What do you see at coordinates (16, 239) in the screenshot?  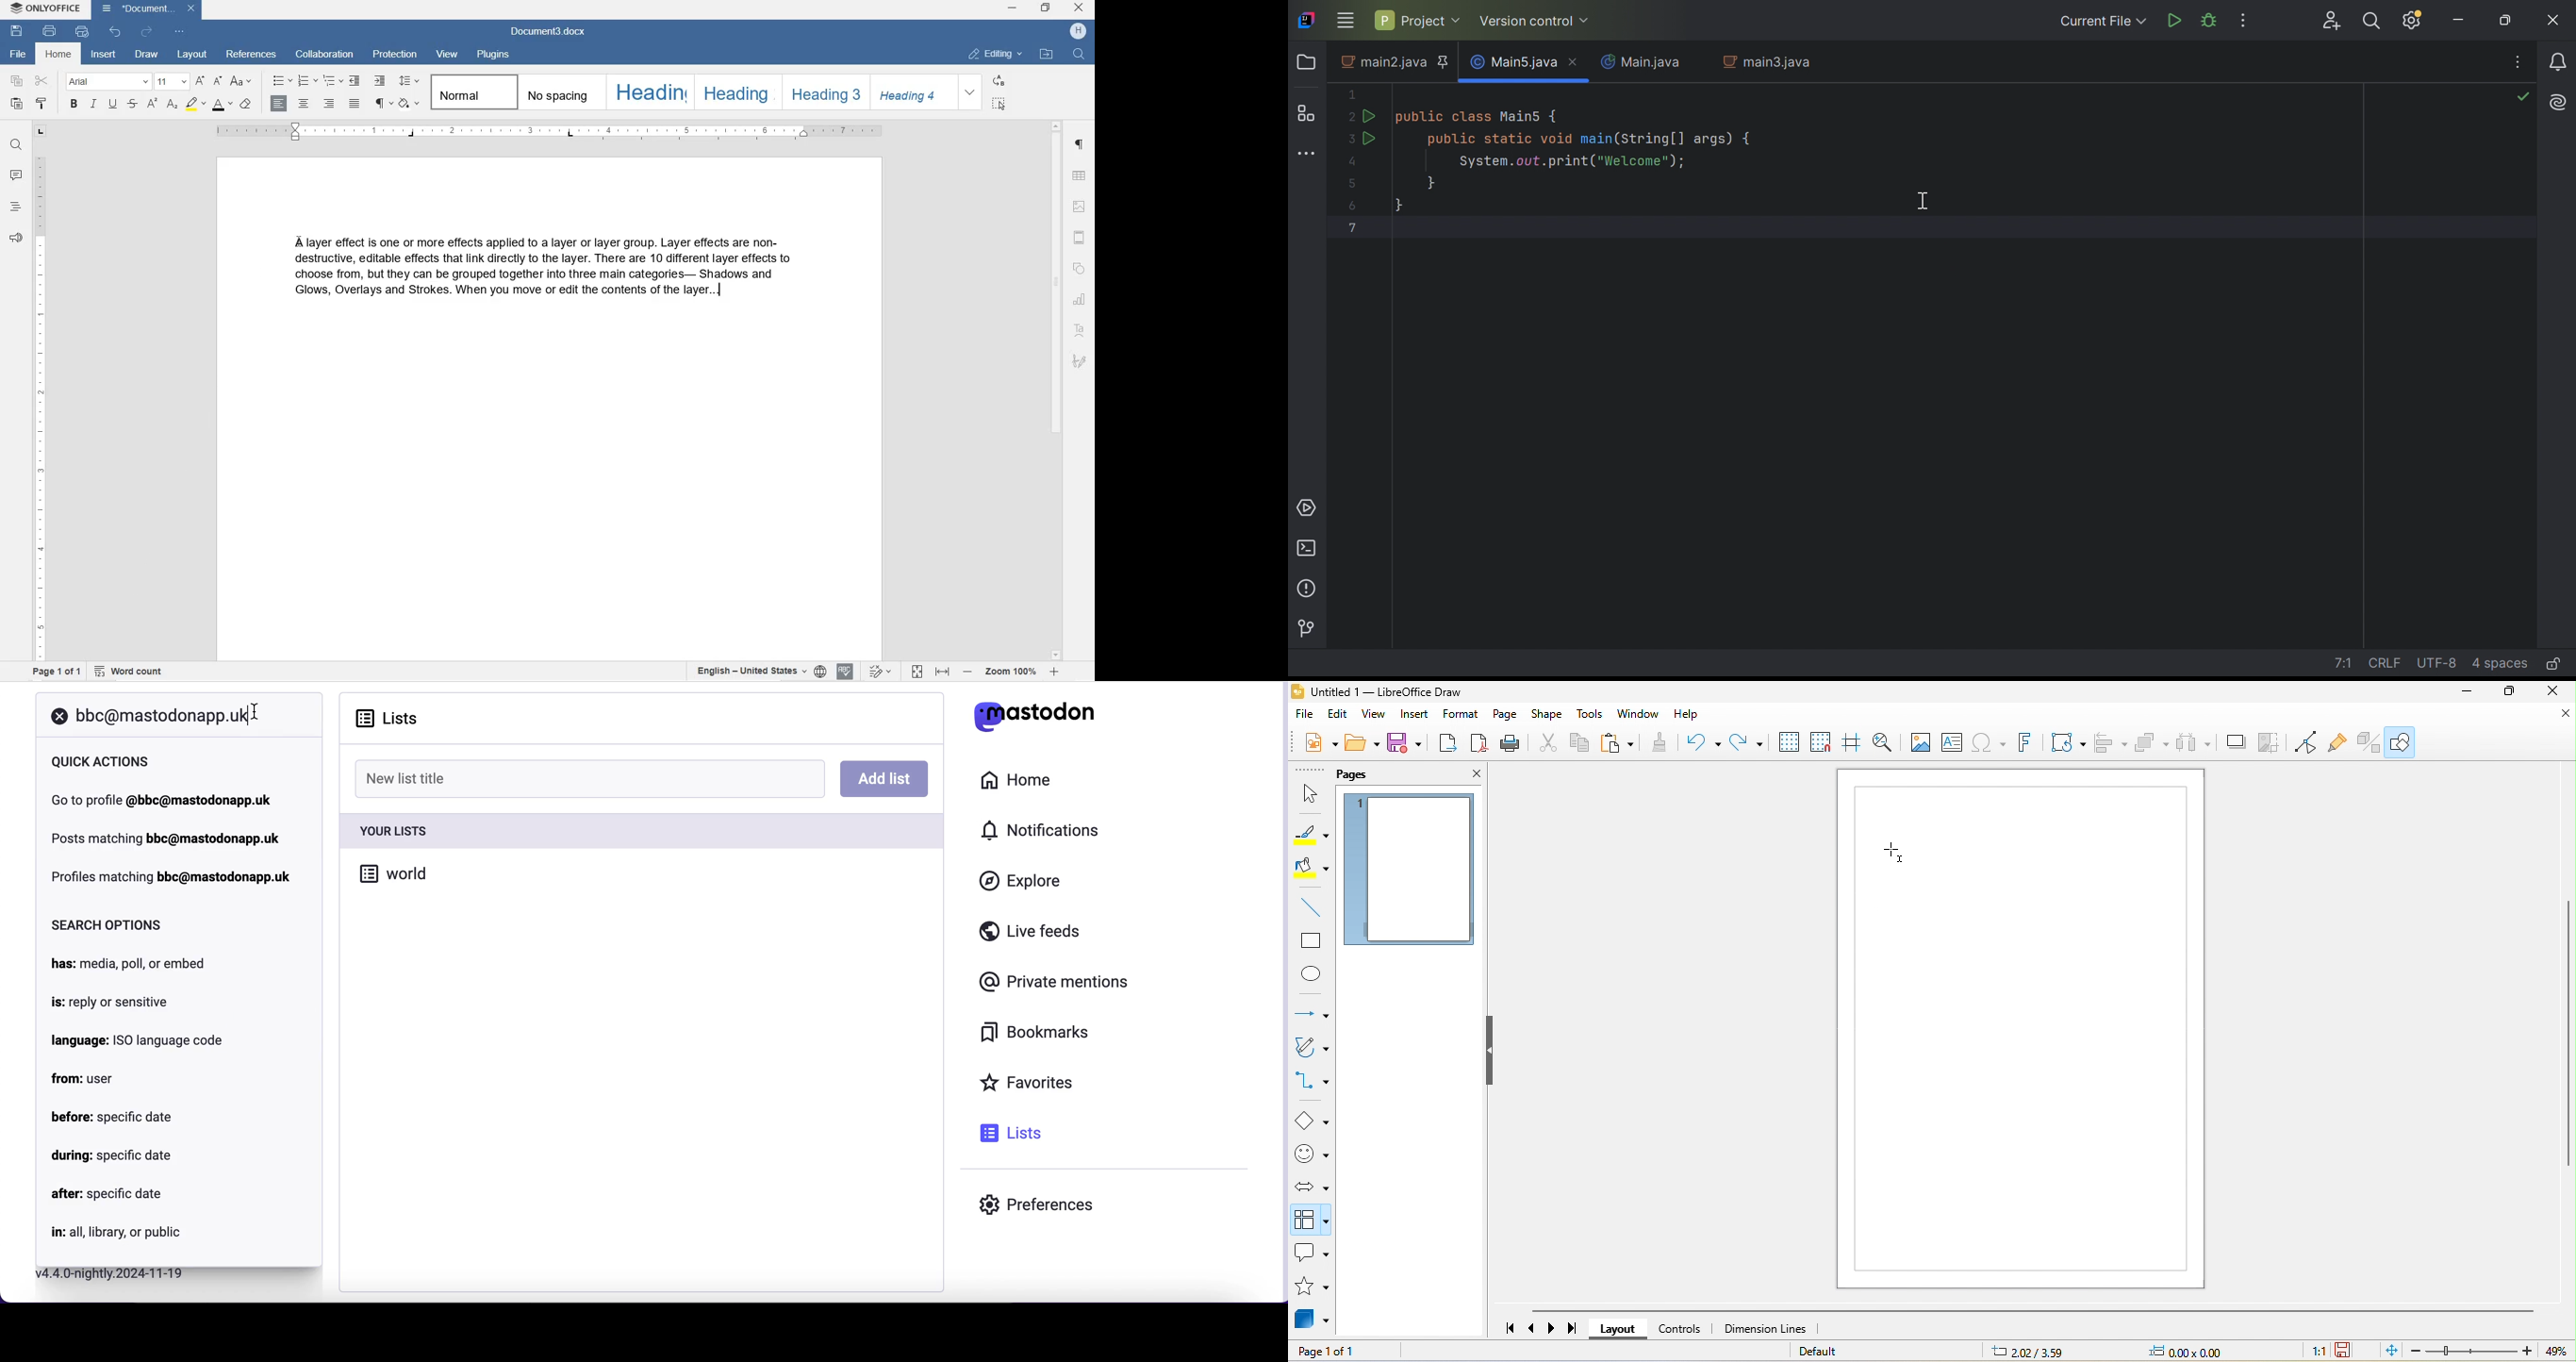 I see `FEEDBACK & SUPPORT` at bounding box center [16, 239].